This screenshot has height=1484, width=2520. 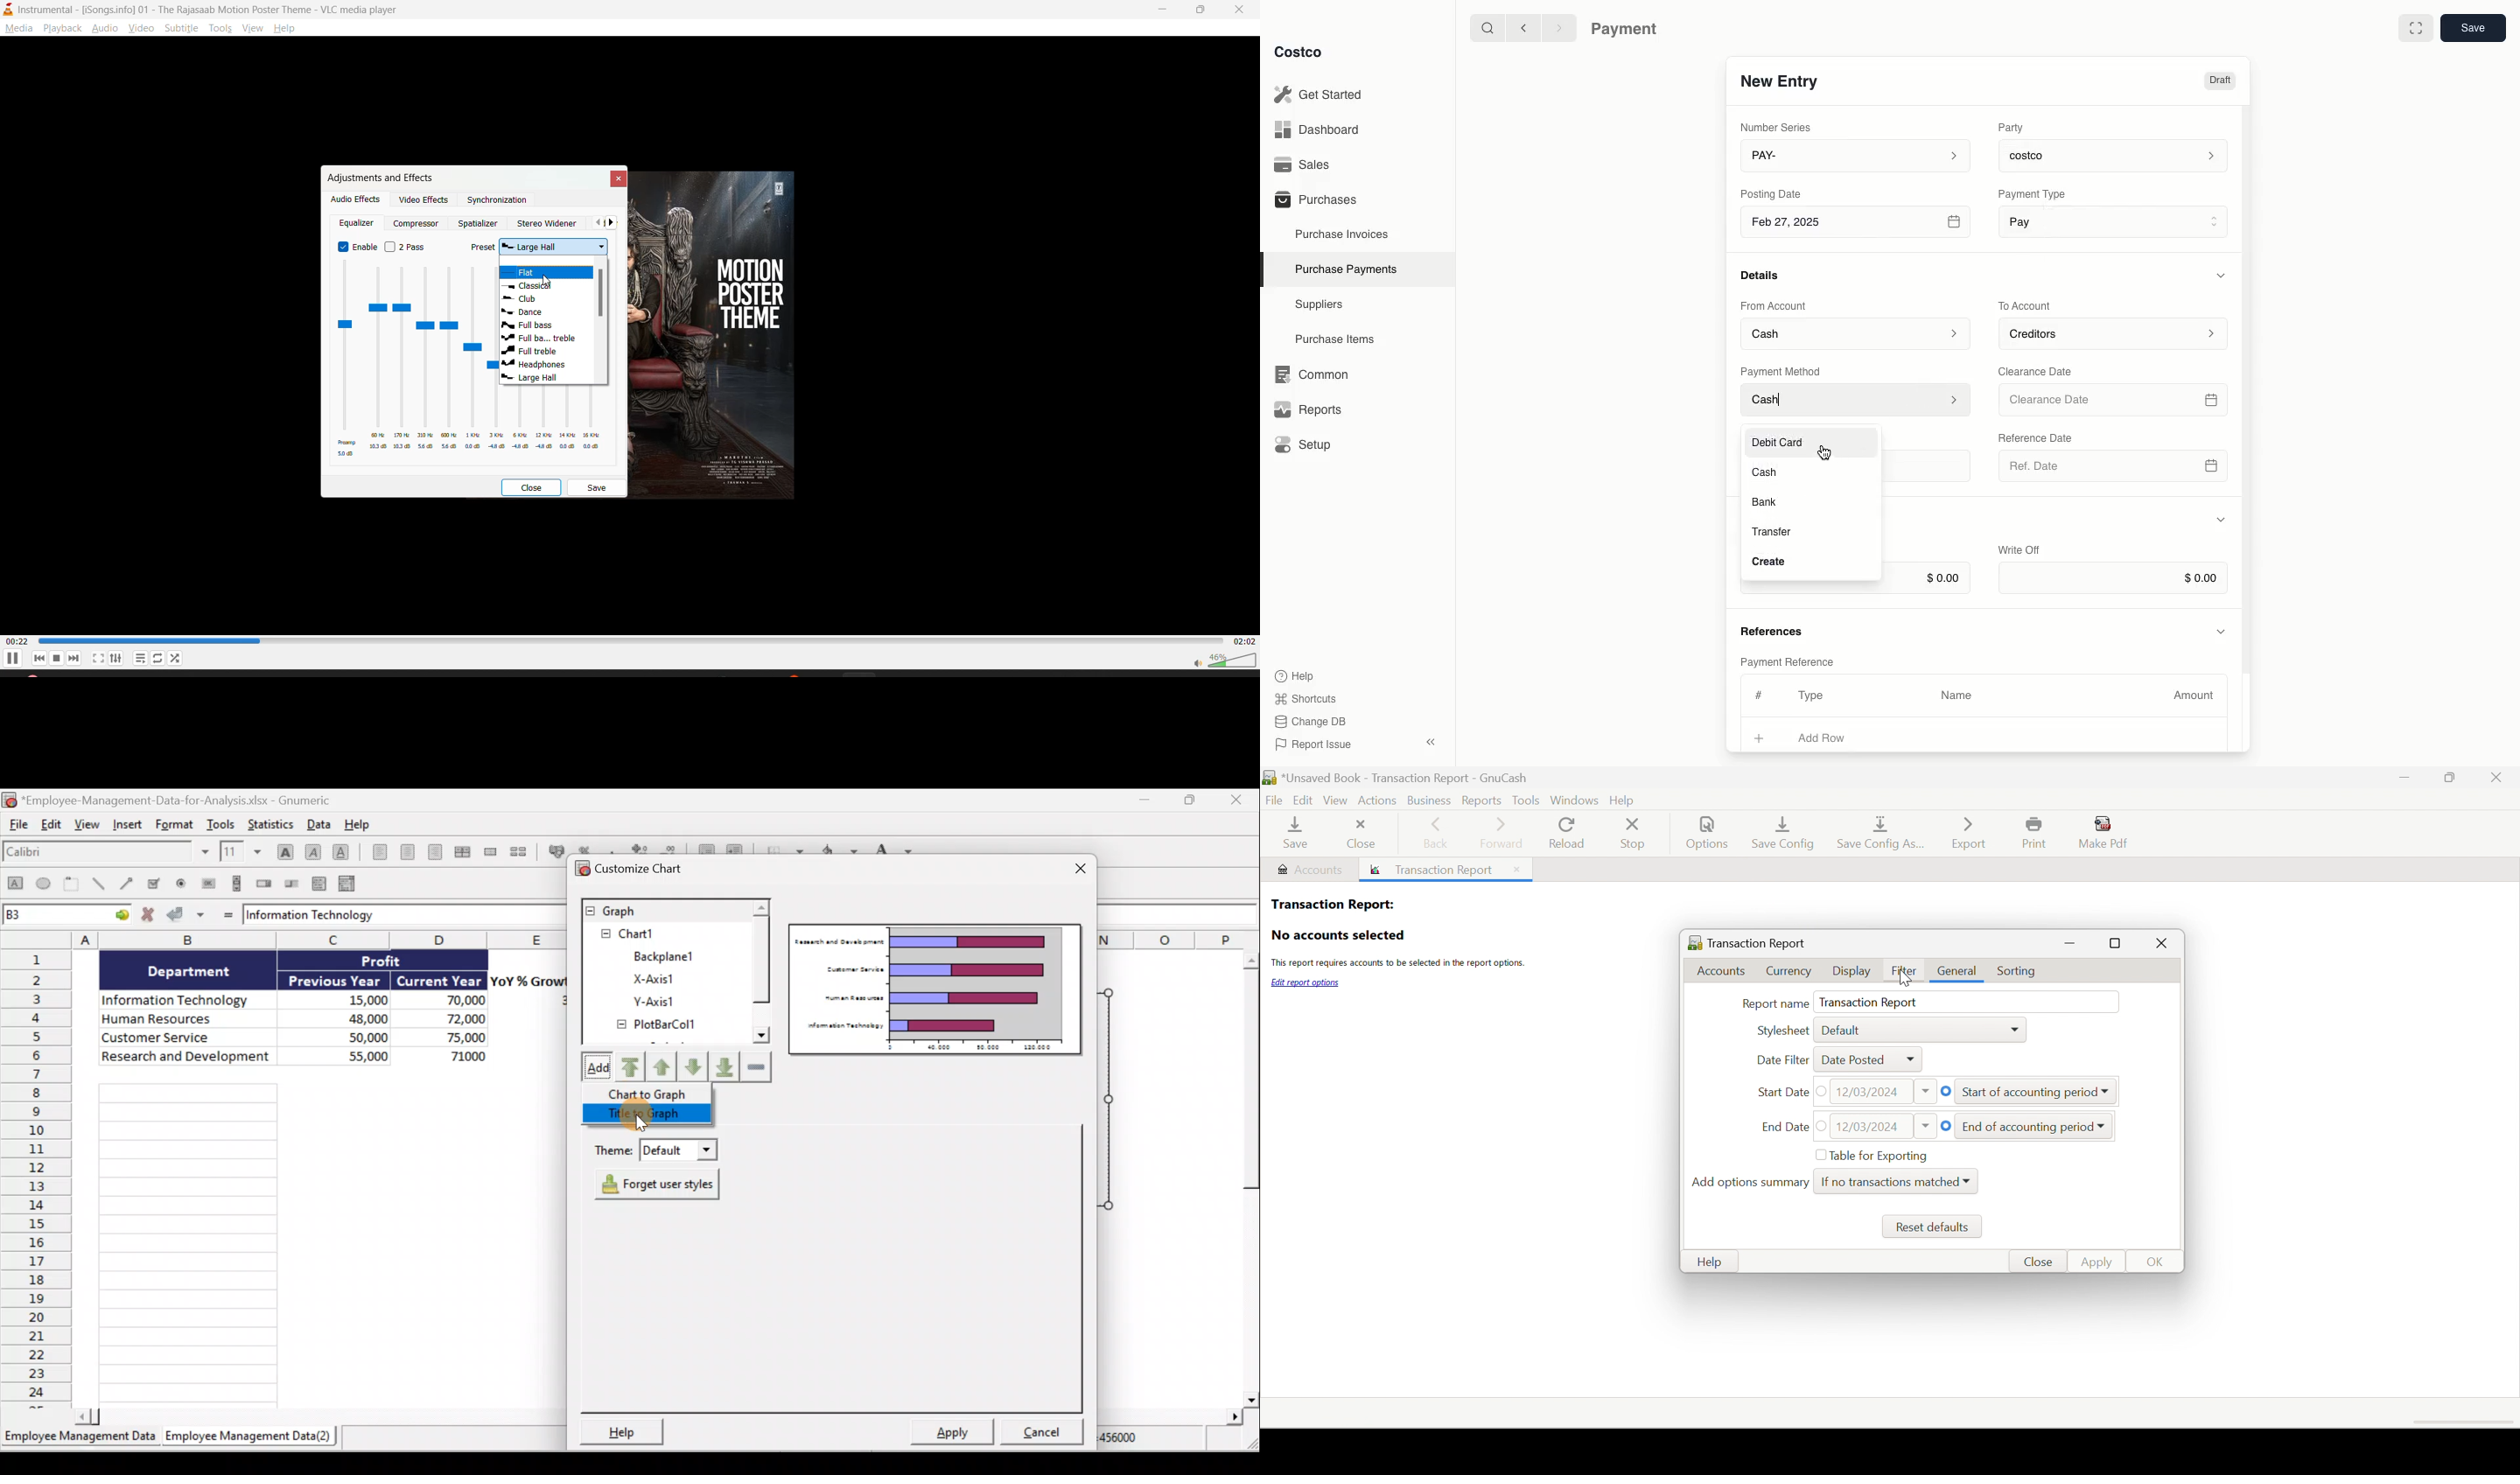 What do you see at coordinates (1756, 693) in the screenshot?
I see `#` at bounding box center [1756, 693].